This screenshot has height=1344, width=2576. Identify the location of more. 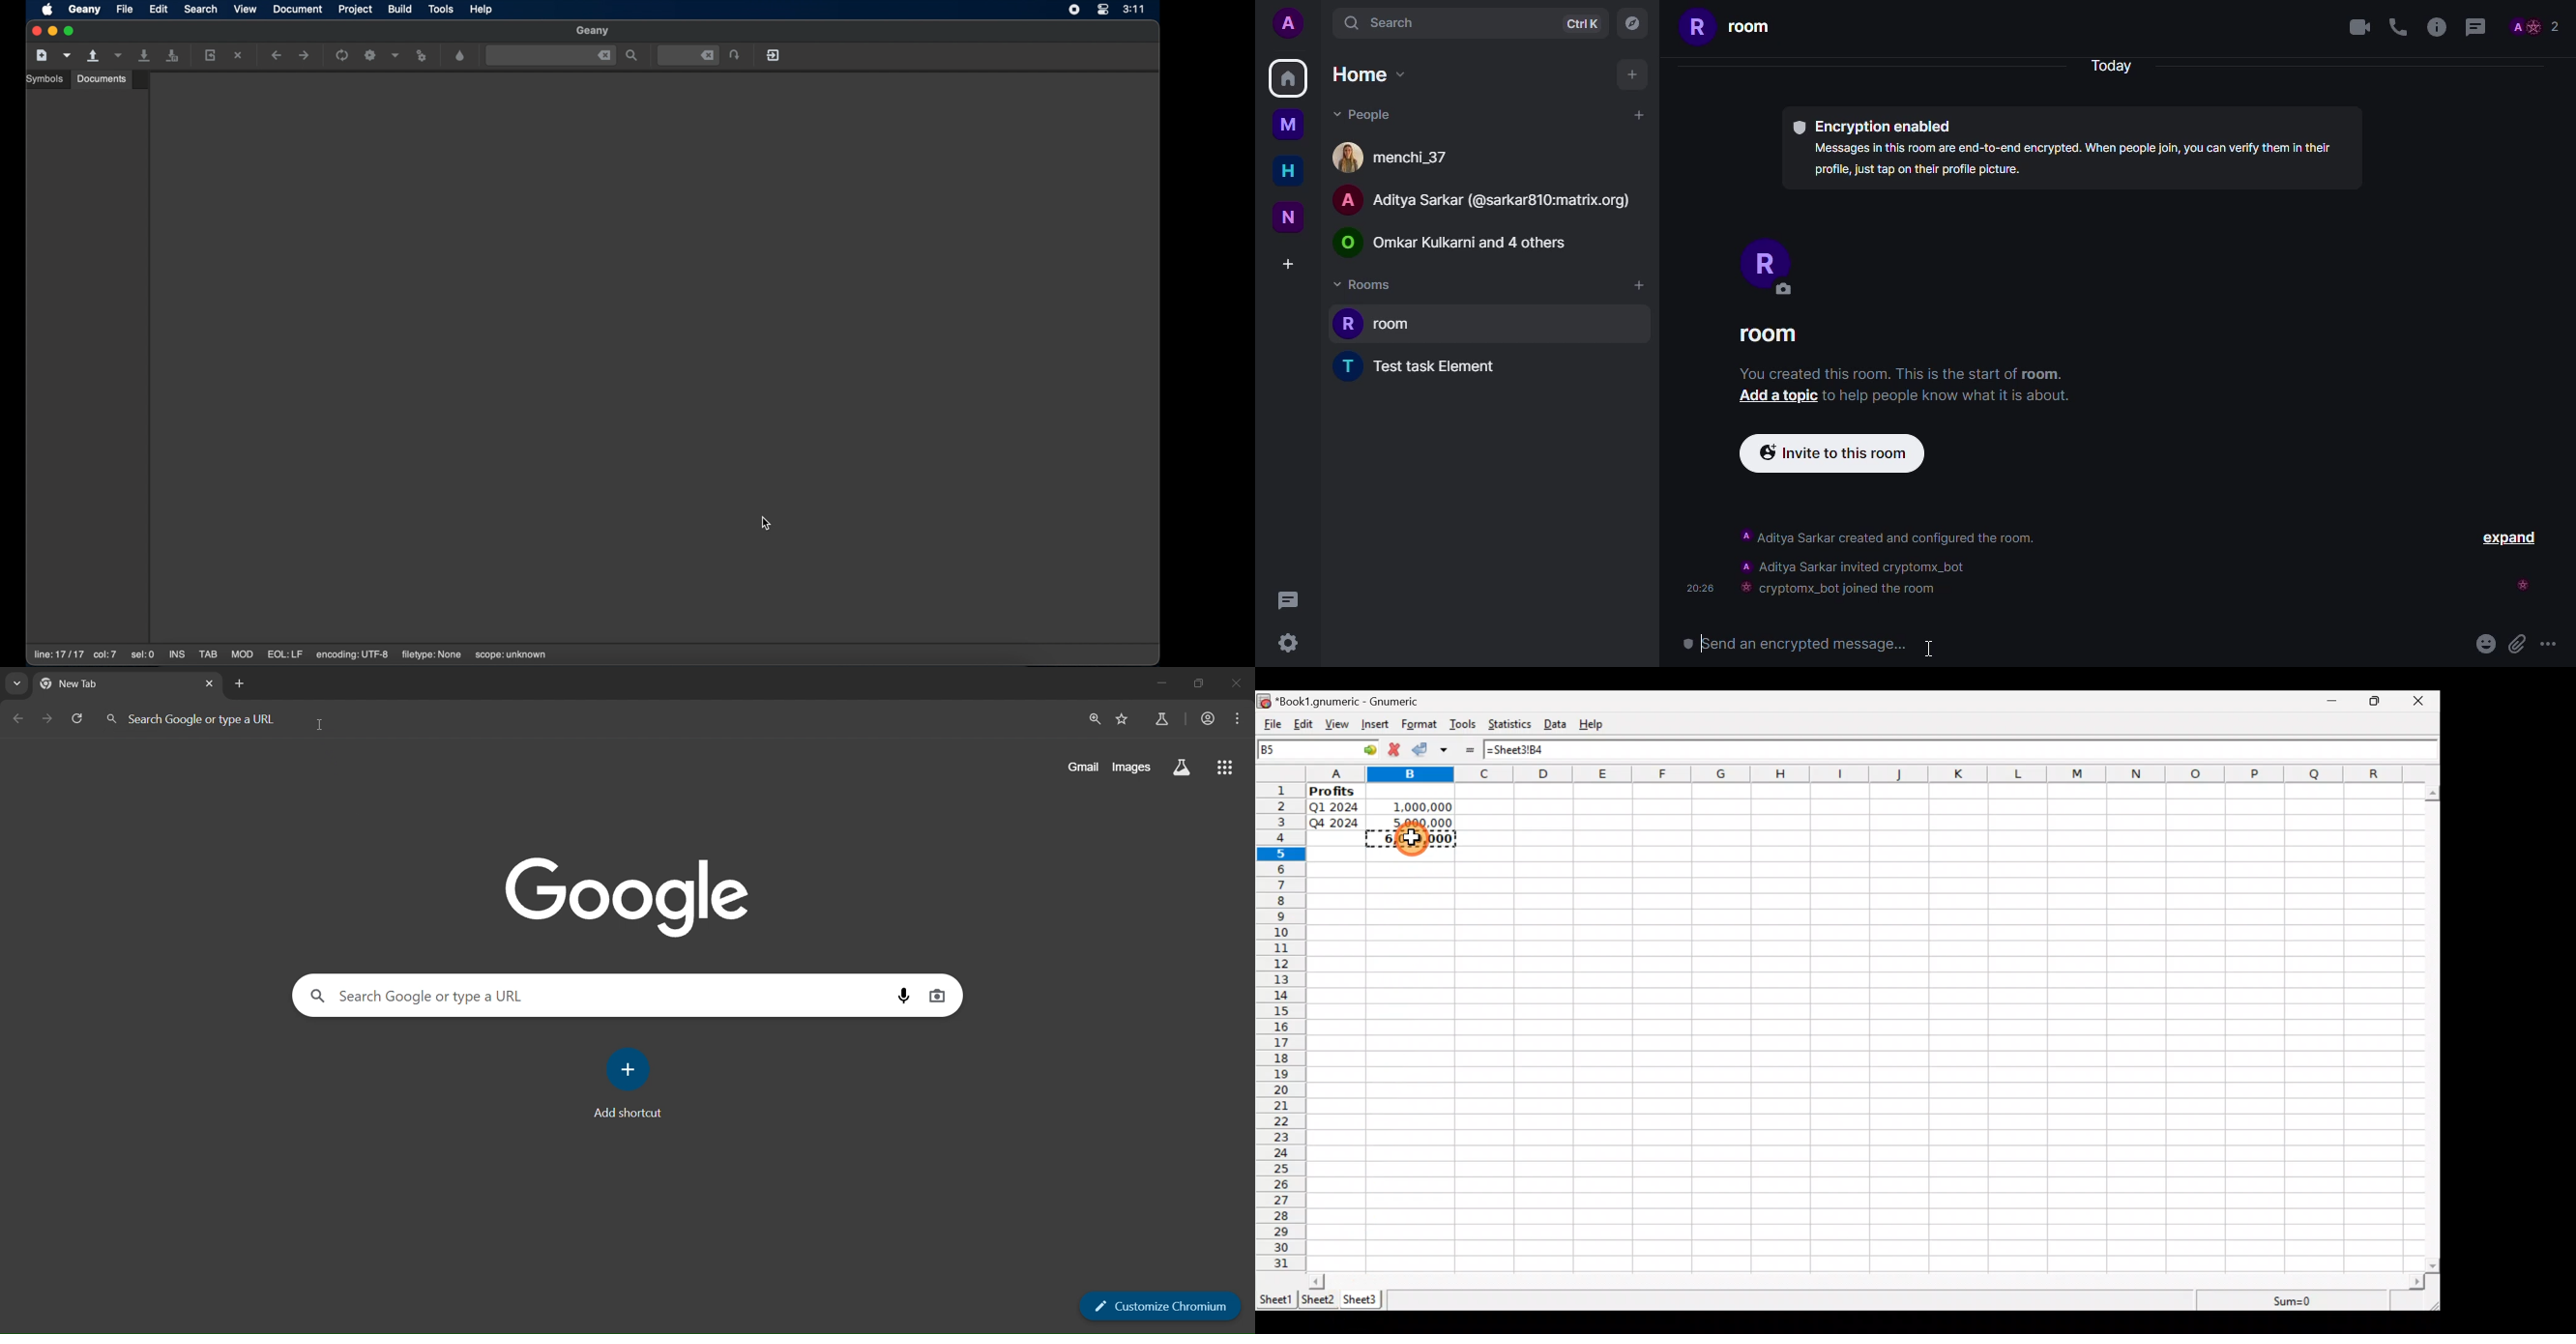
(2555, 640).